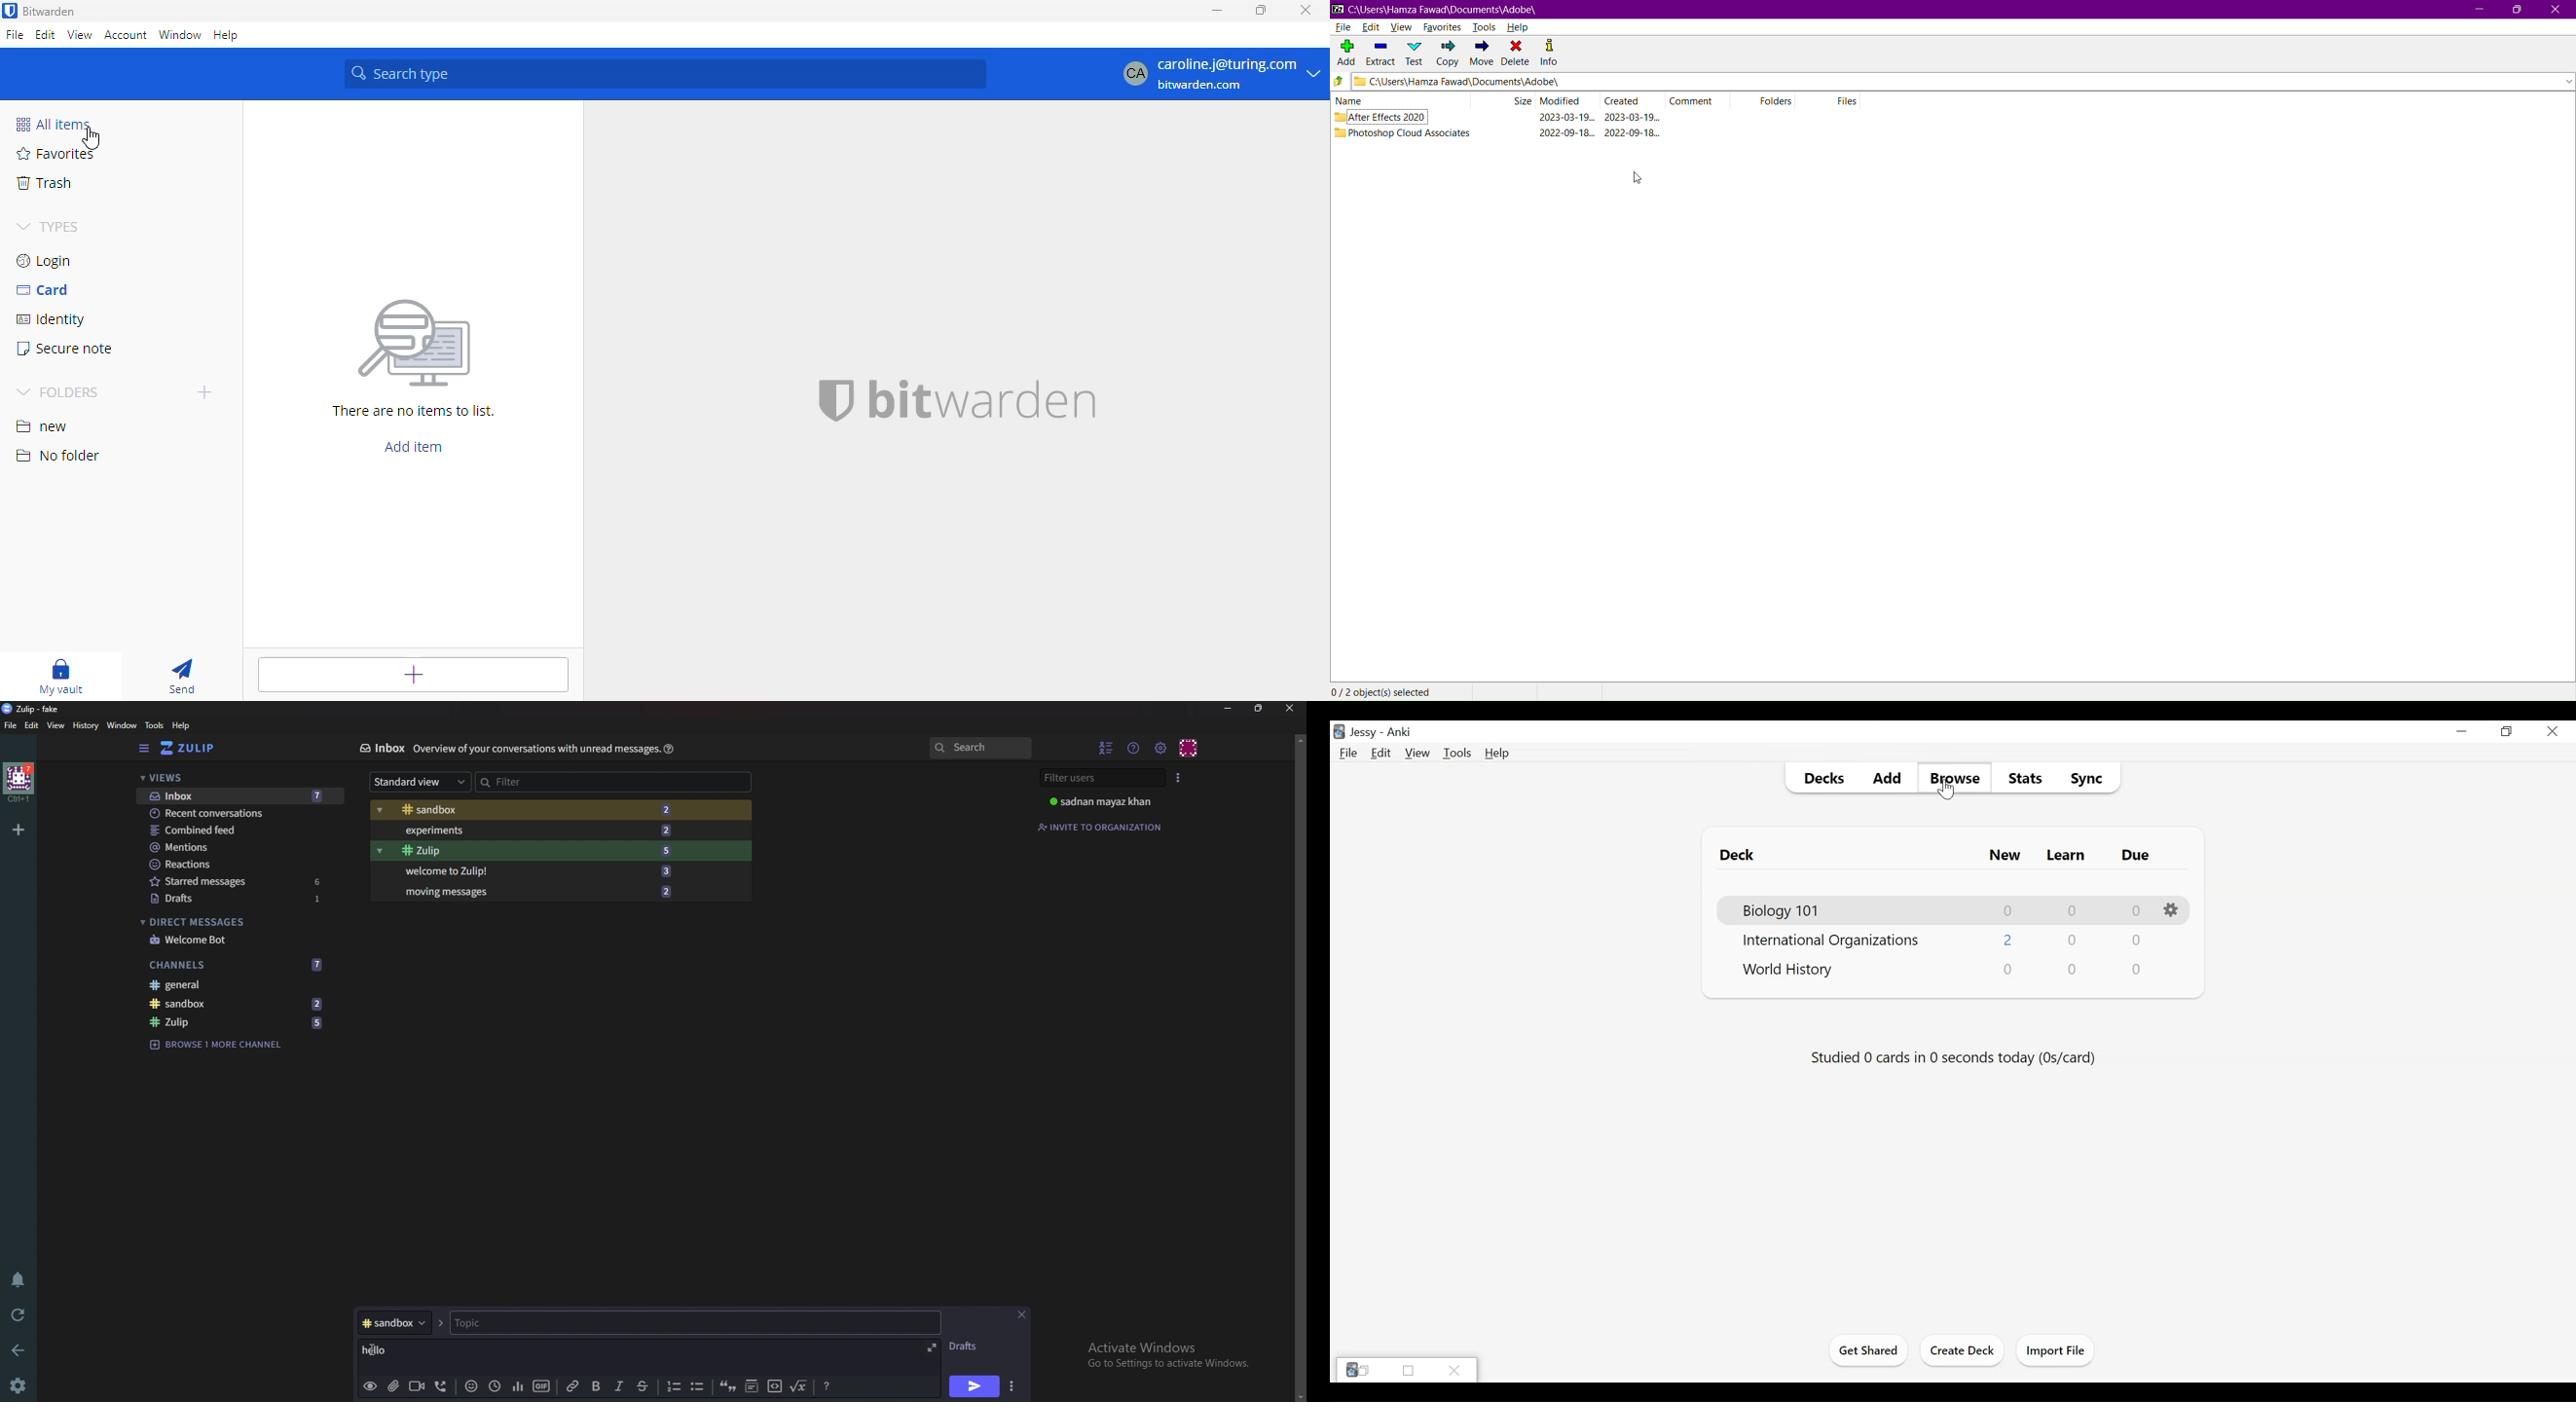  Describe the element at coordinates (670, 850) in the screenshot. I see `5` at that location.